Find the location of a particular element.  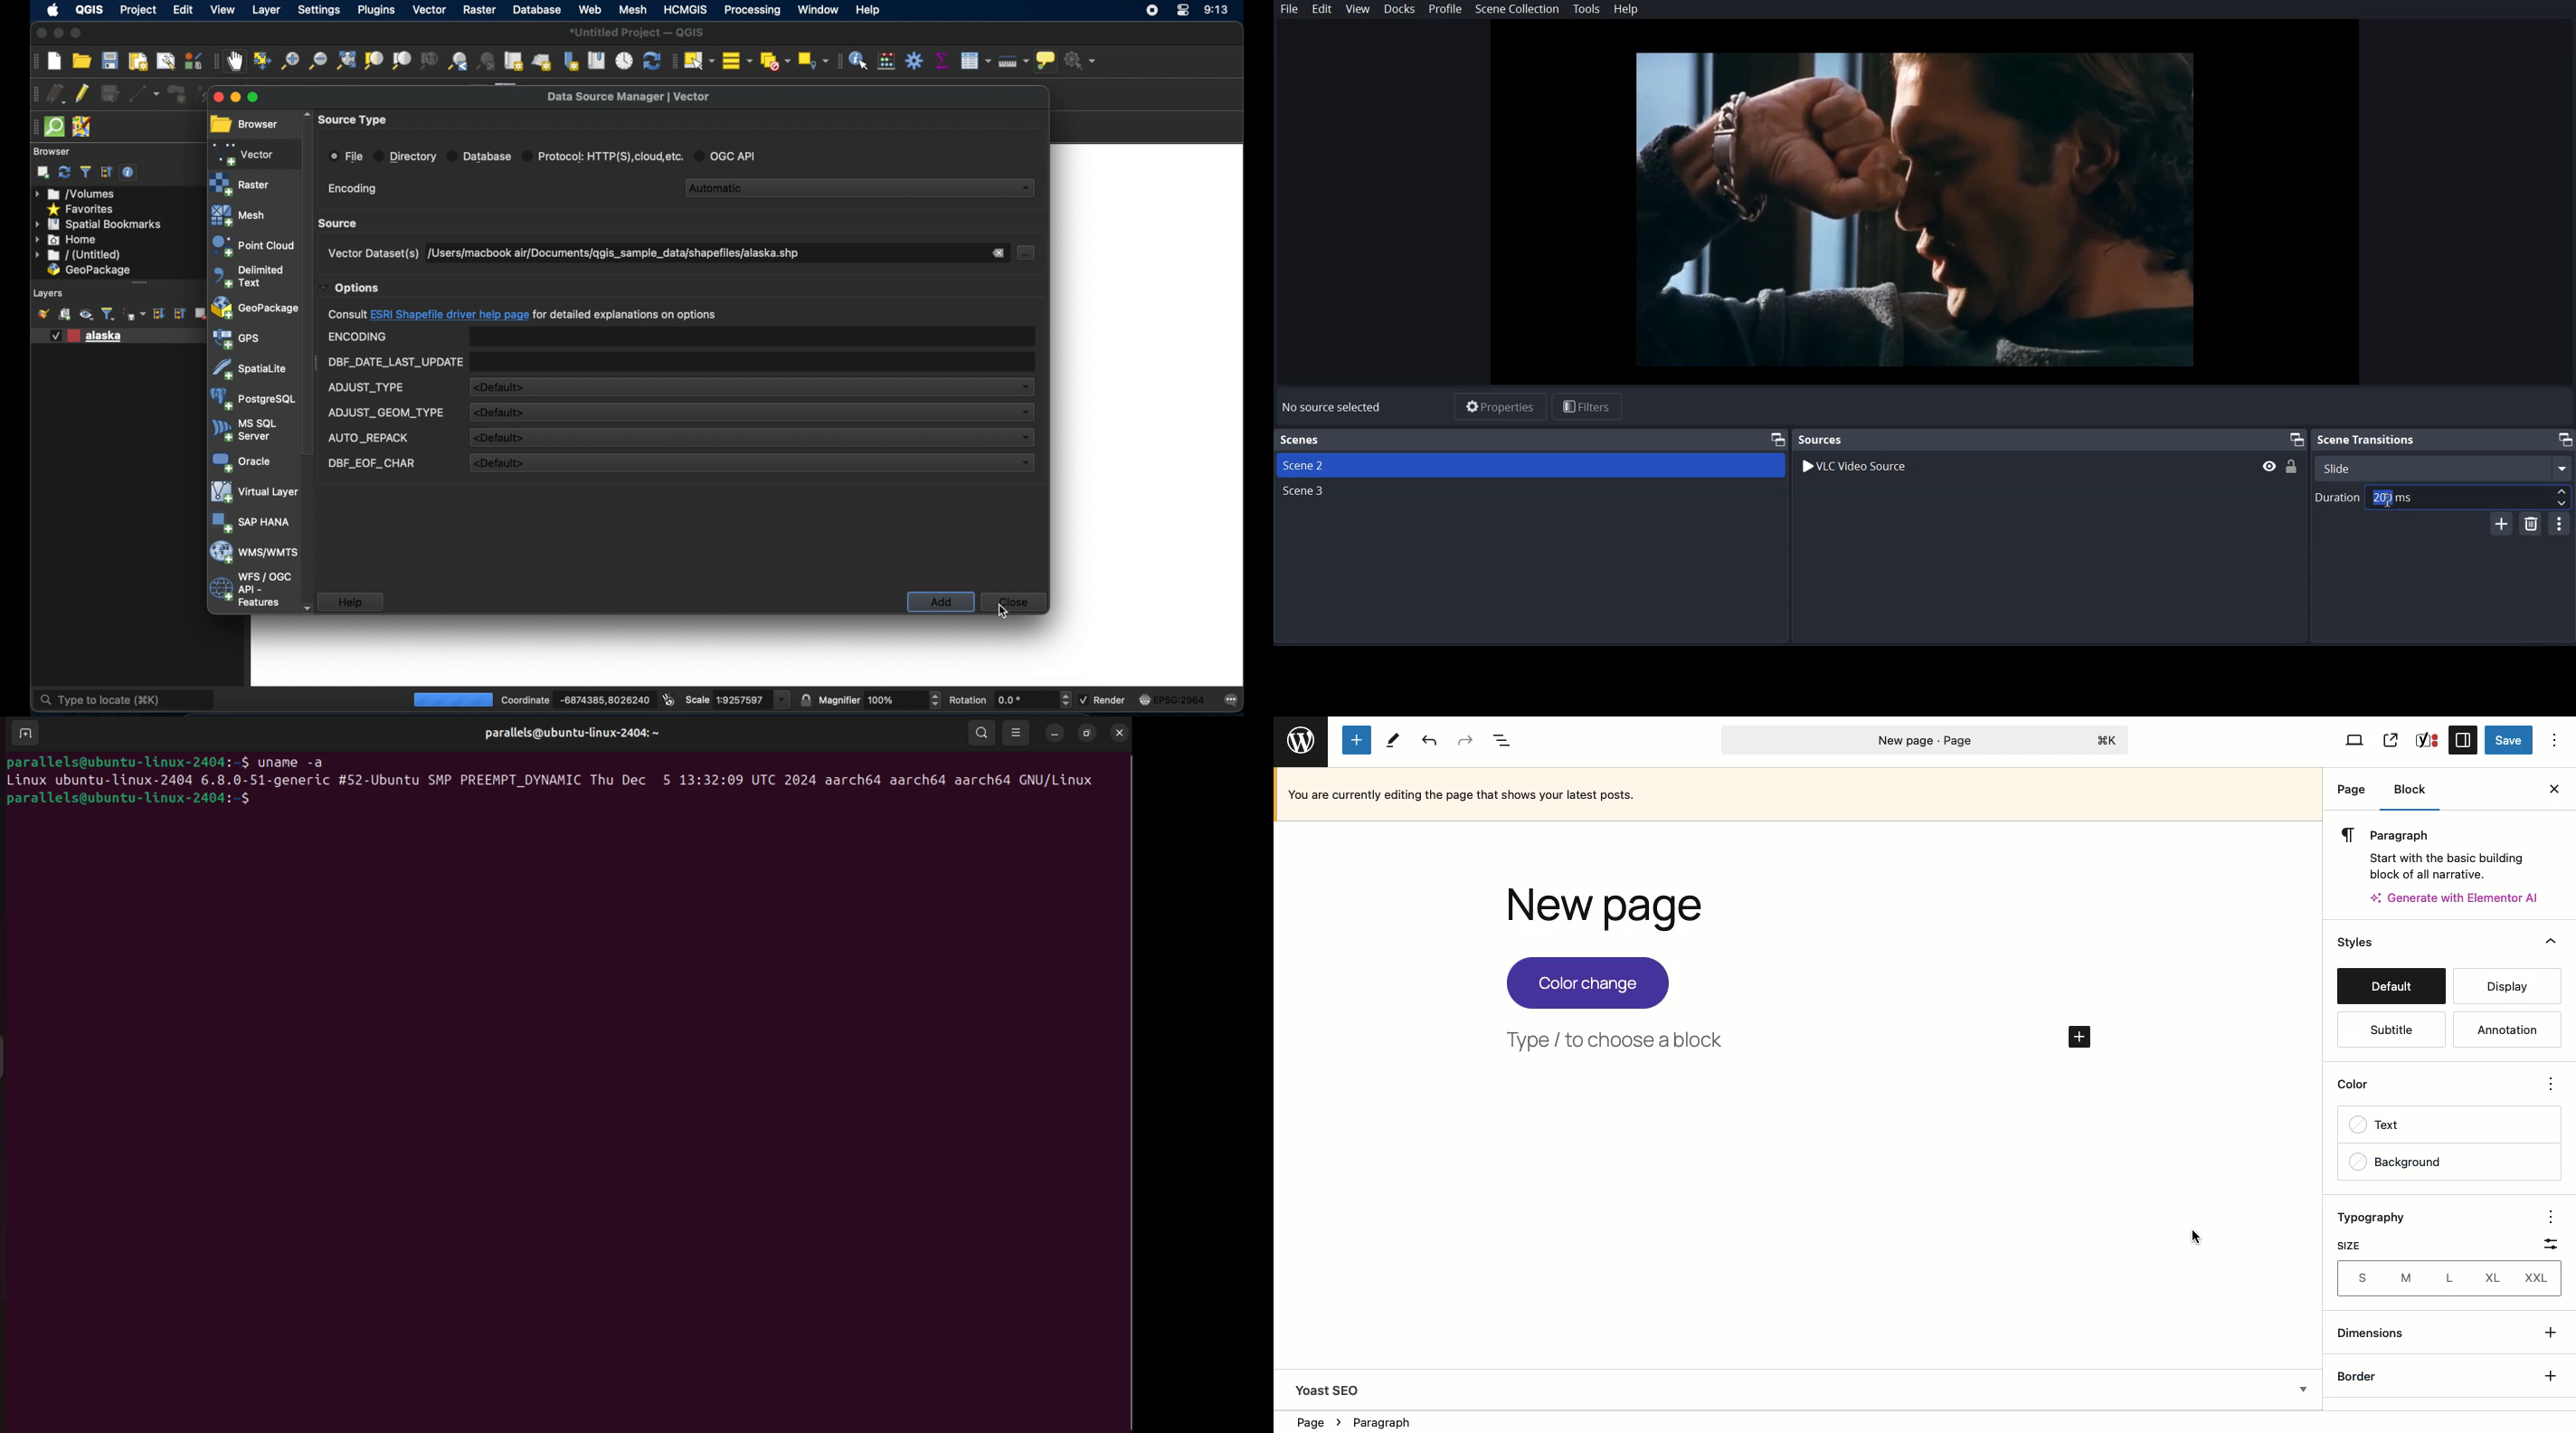

vector is located at coordinates (428, 9).